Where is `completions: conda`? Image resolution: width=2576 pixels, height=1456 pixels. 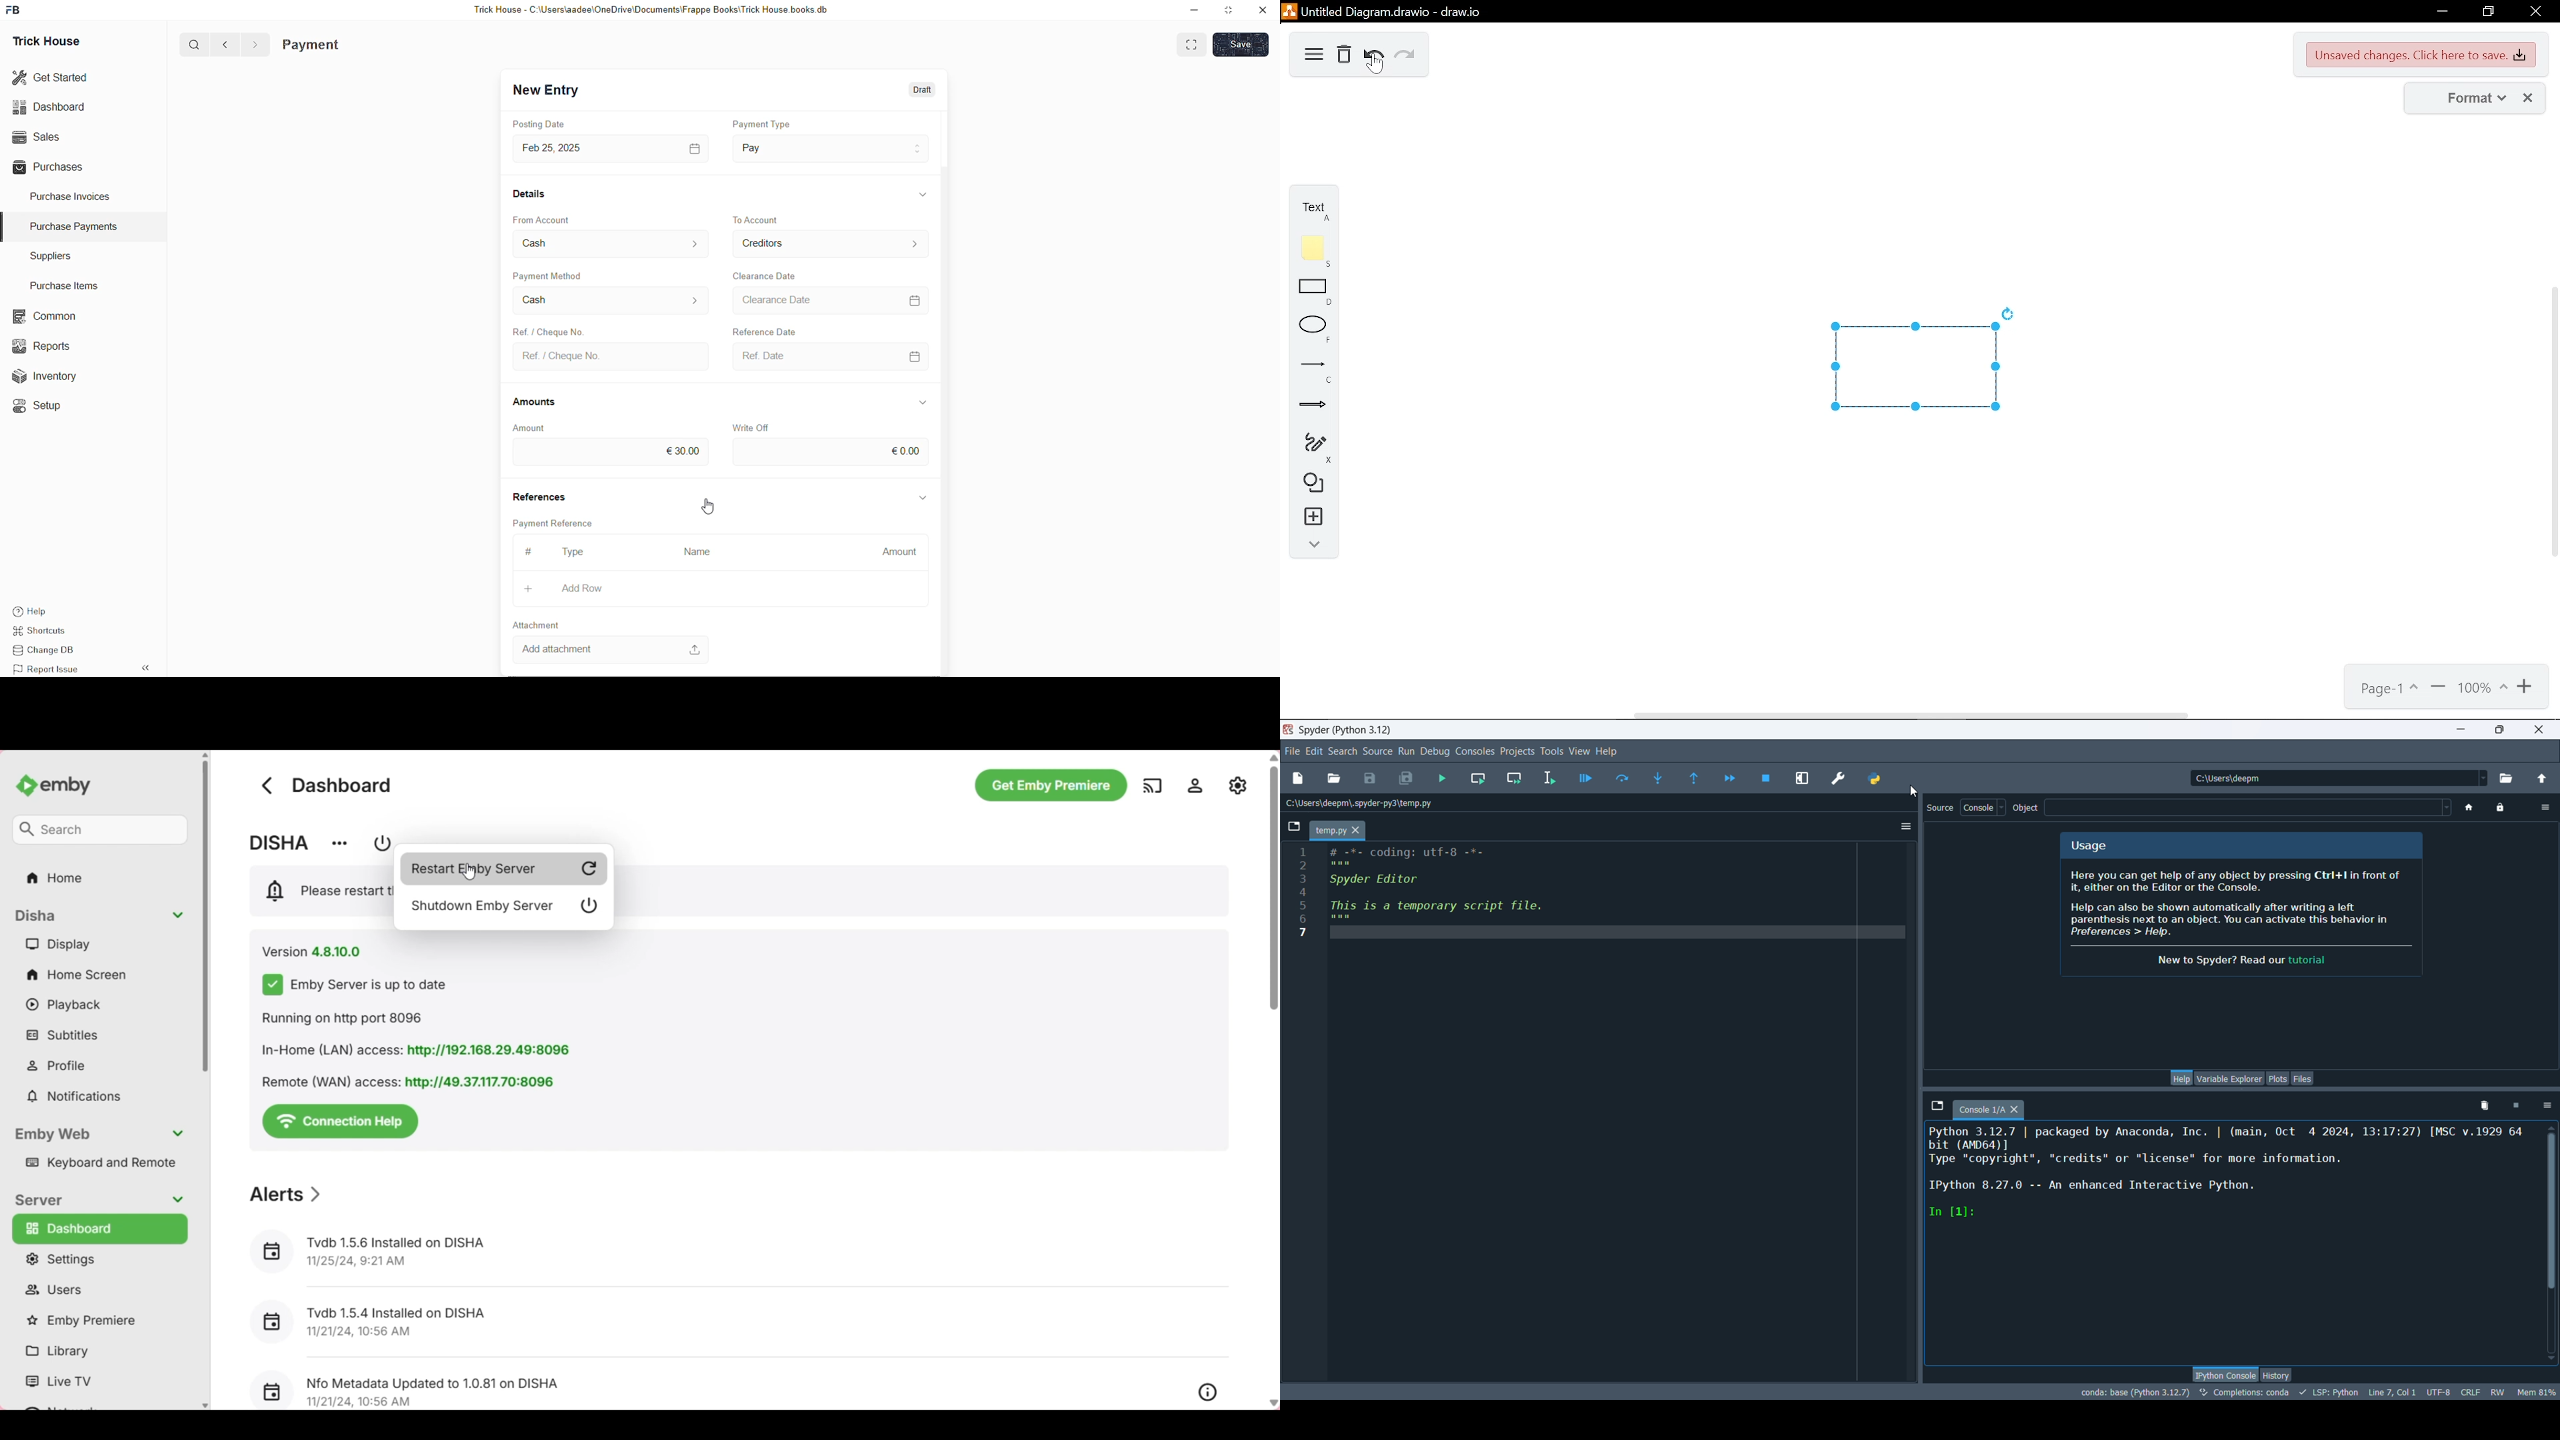
completions: conda is located at coordinates (2243, 1392).